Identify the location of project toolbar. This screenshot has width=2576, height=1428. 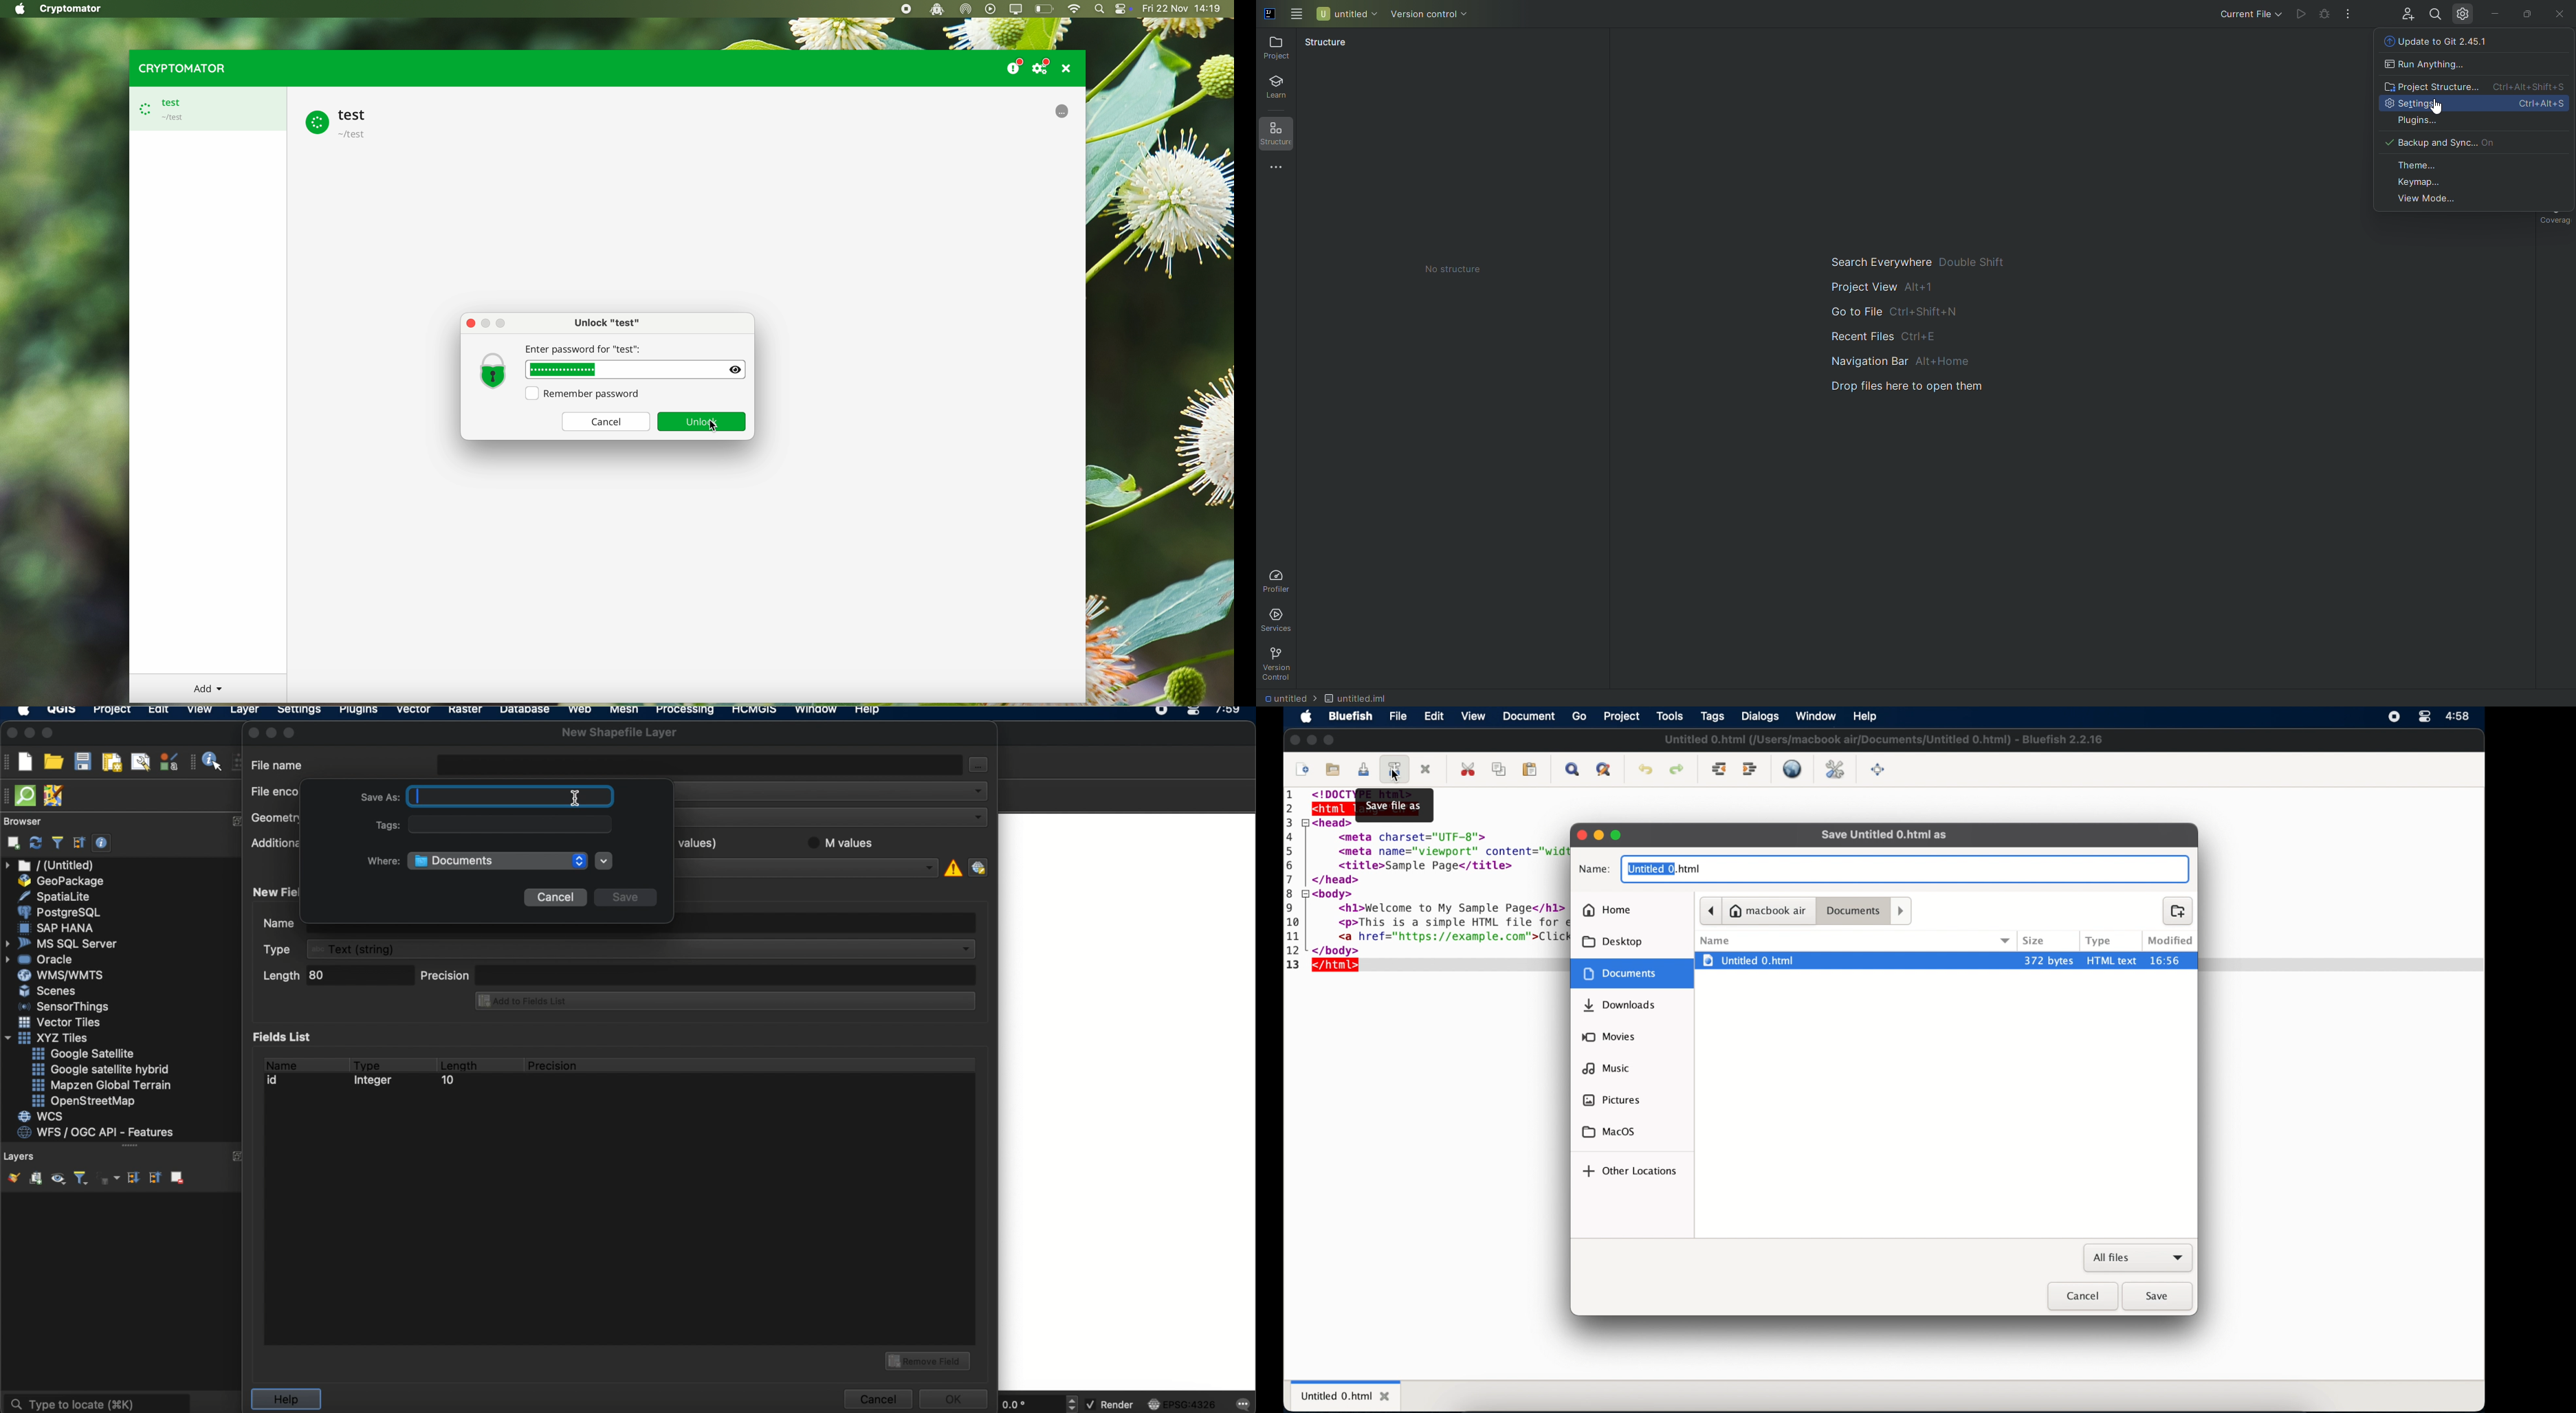
(8, 761).